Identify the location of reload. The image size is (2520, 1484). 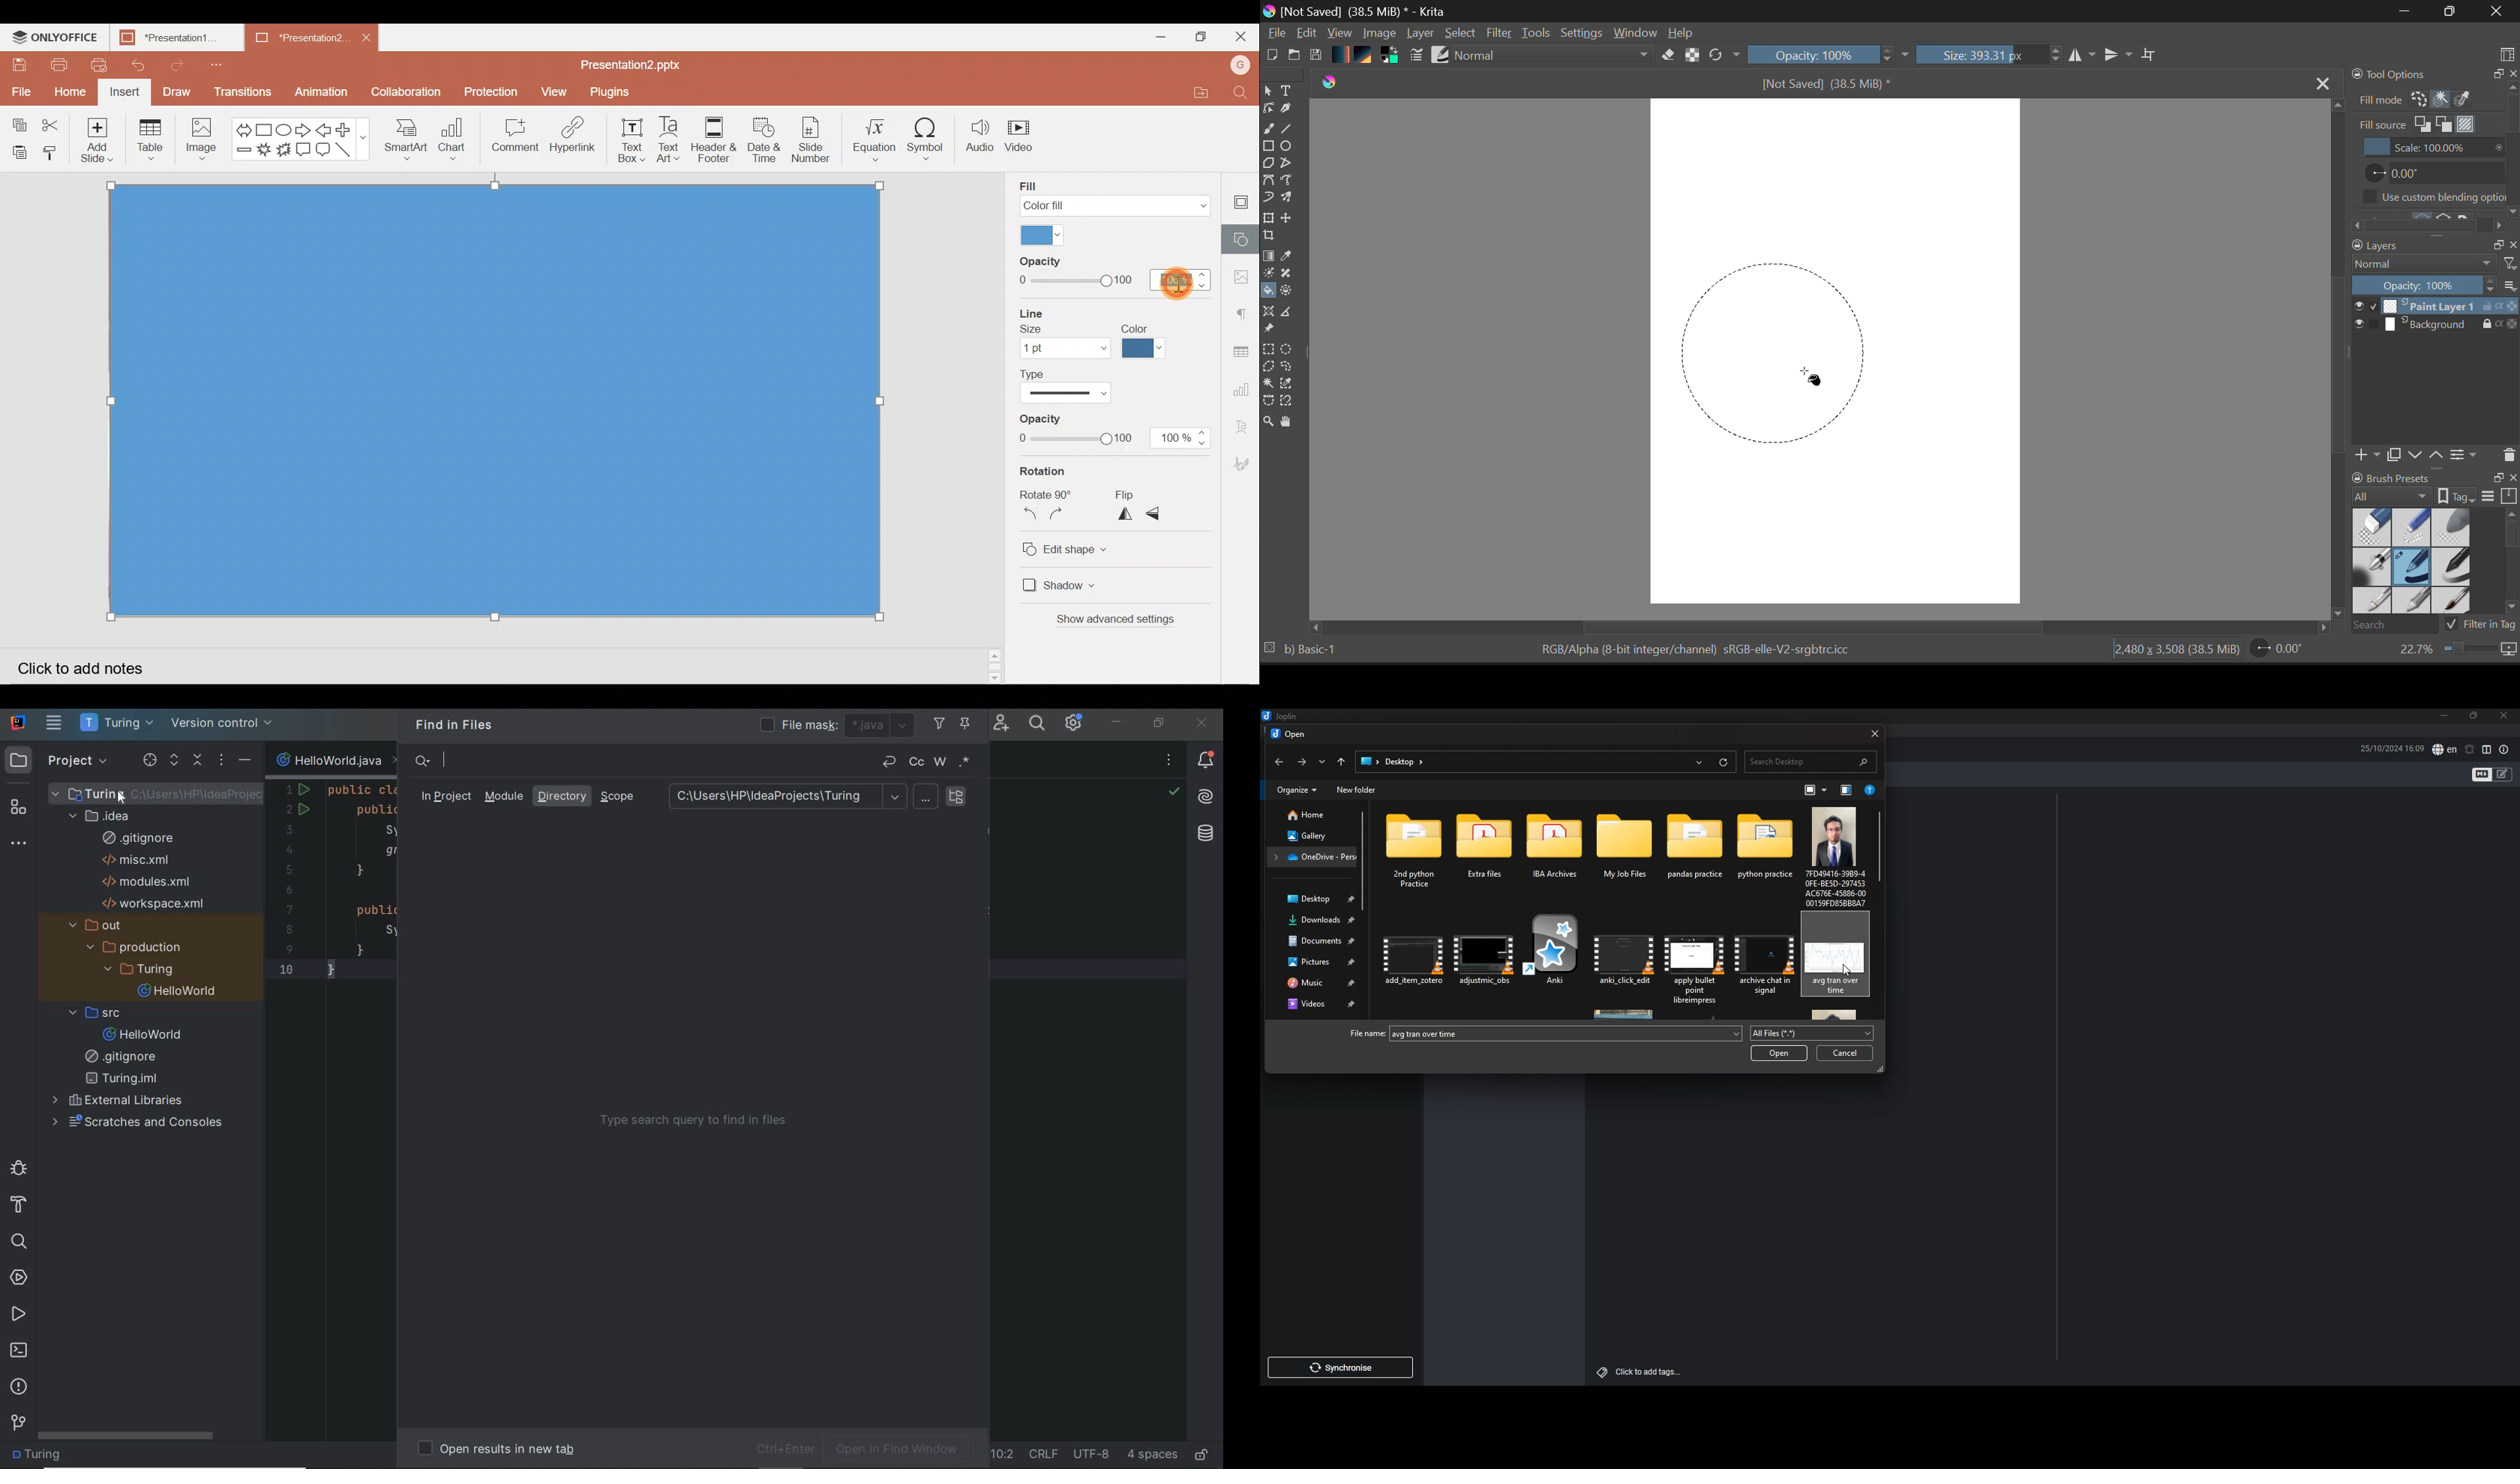
(1721, 762).